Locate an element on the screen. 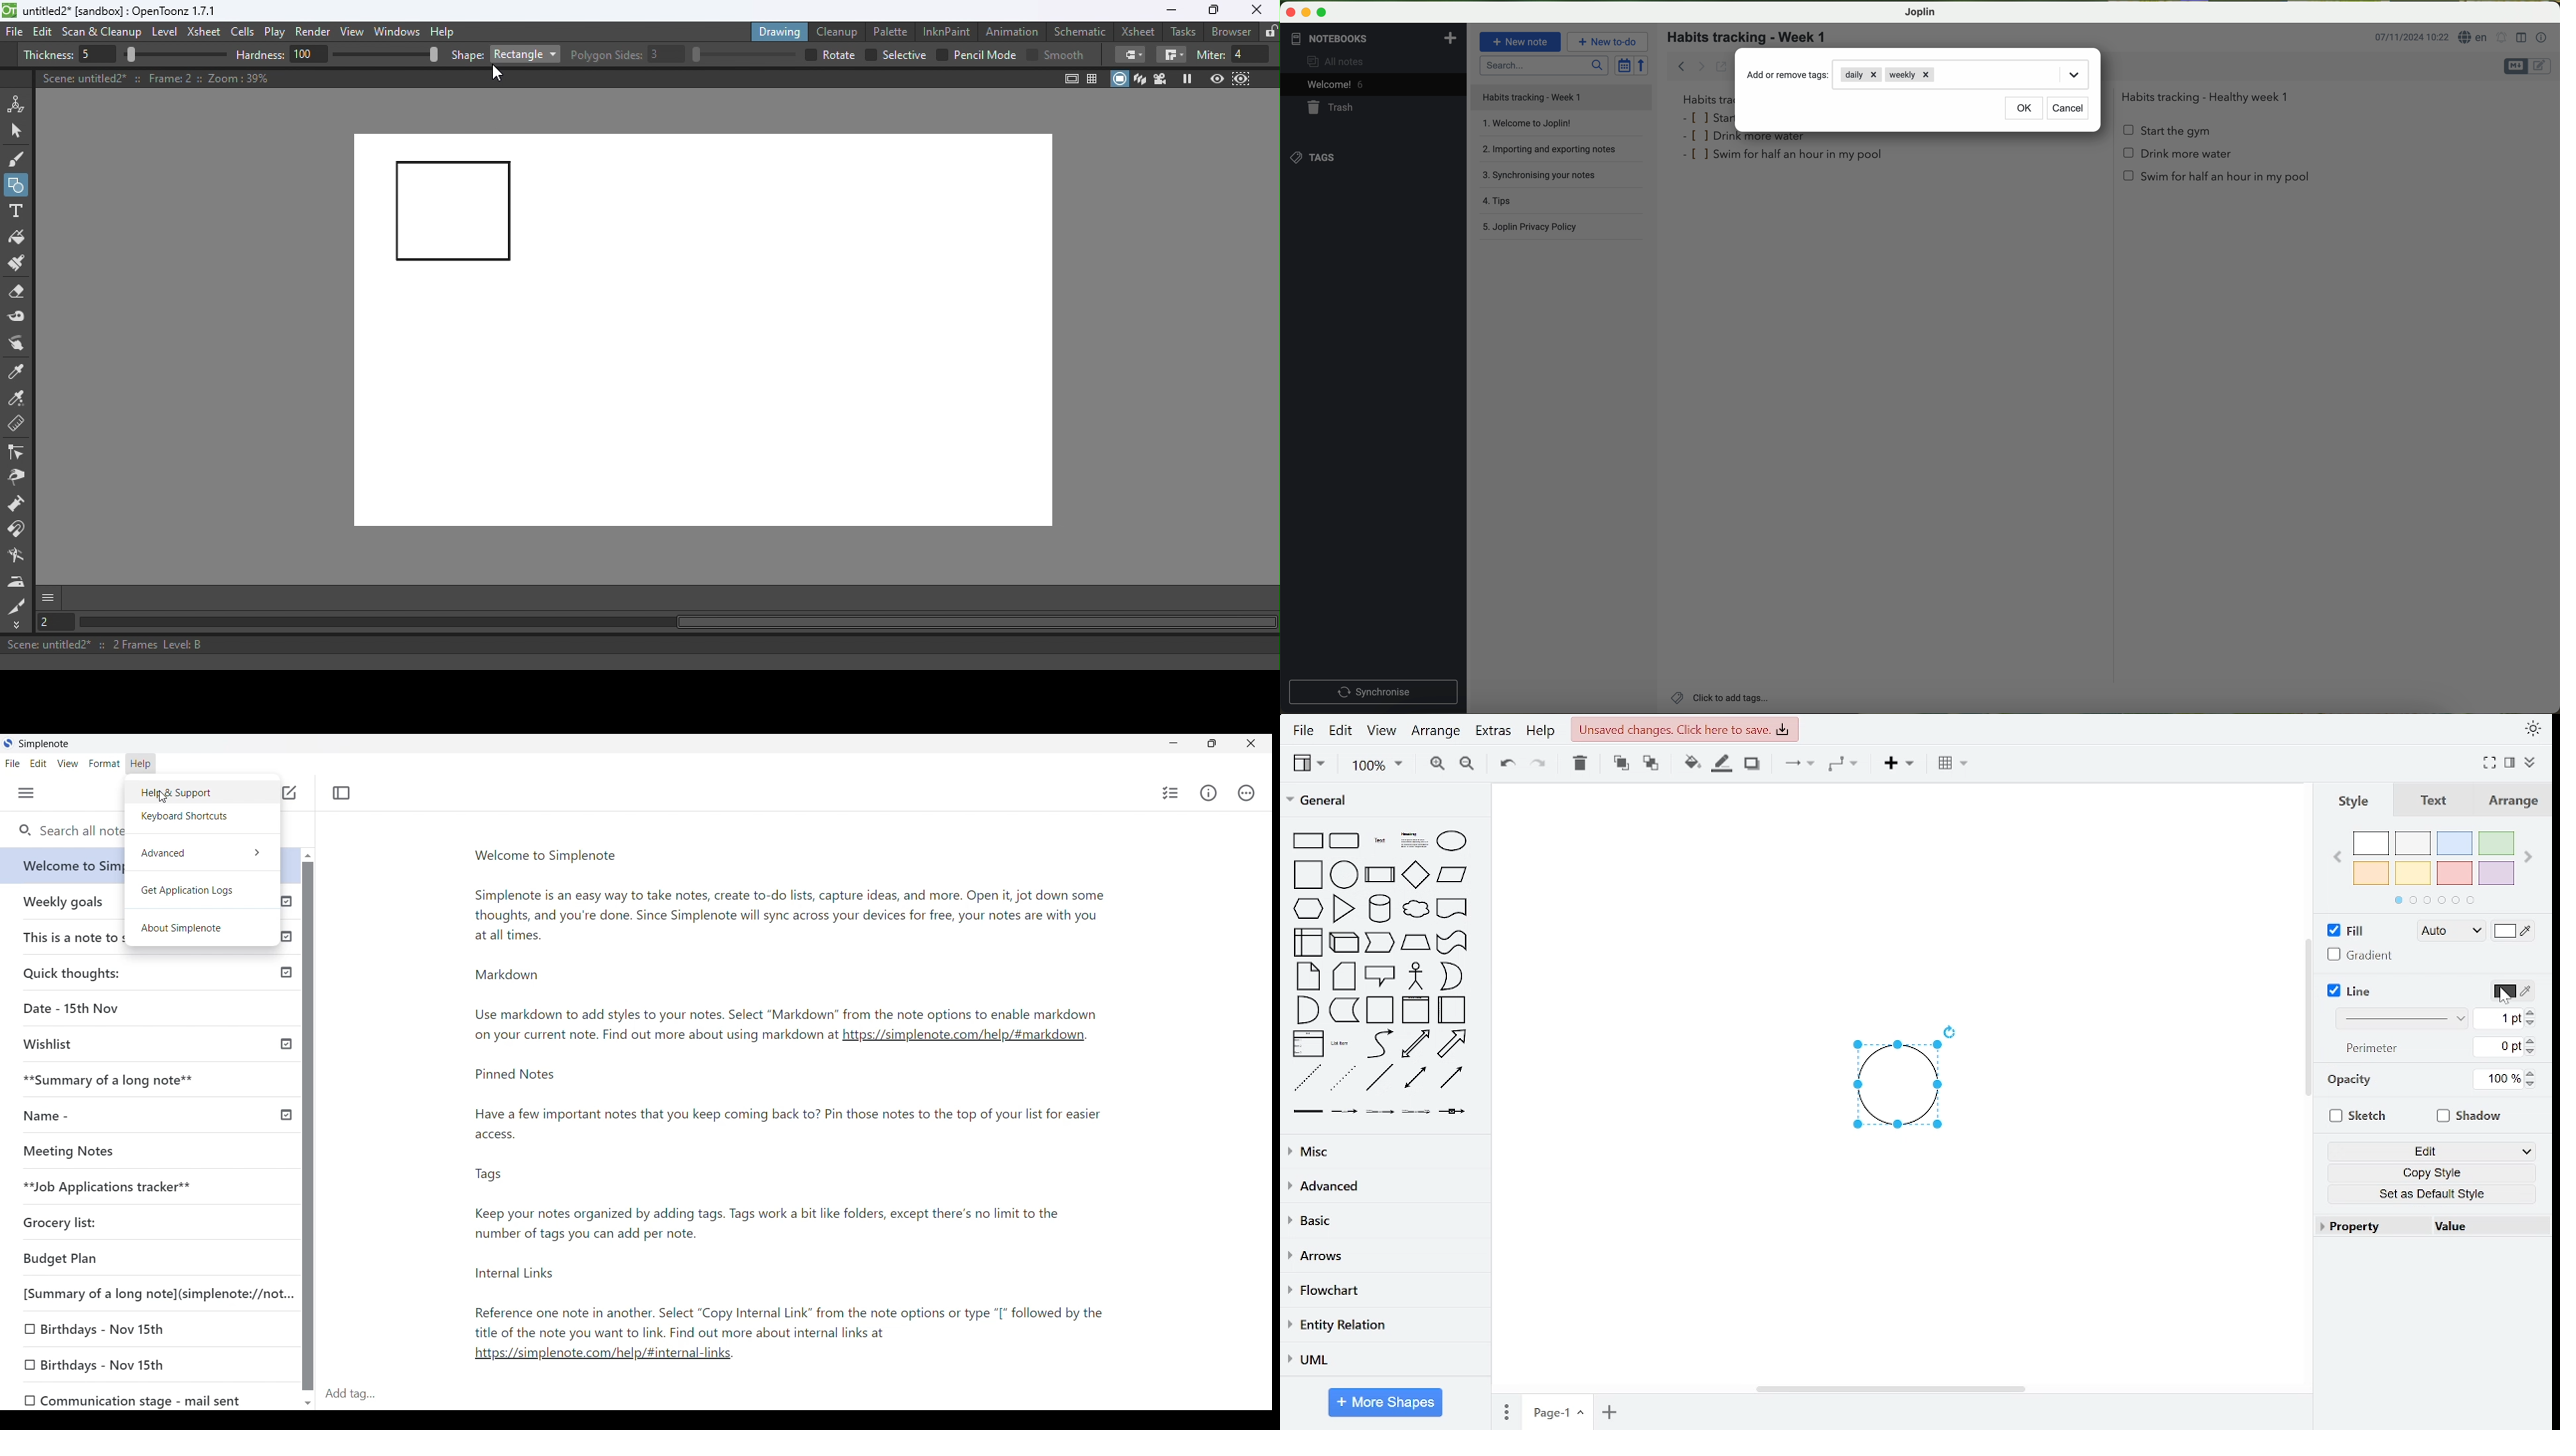  green is located at coordinates (2498, 843).